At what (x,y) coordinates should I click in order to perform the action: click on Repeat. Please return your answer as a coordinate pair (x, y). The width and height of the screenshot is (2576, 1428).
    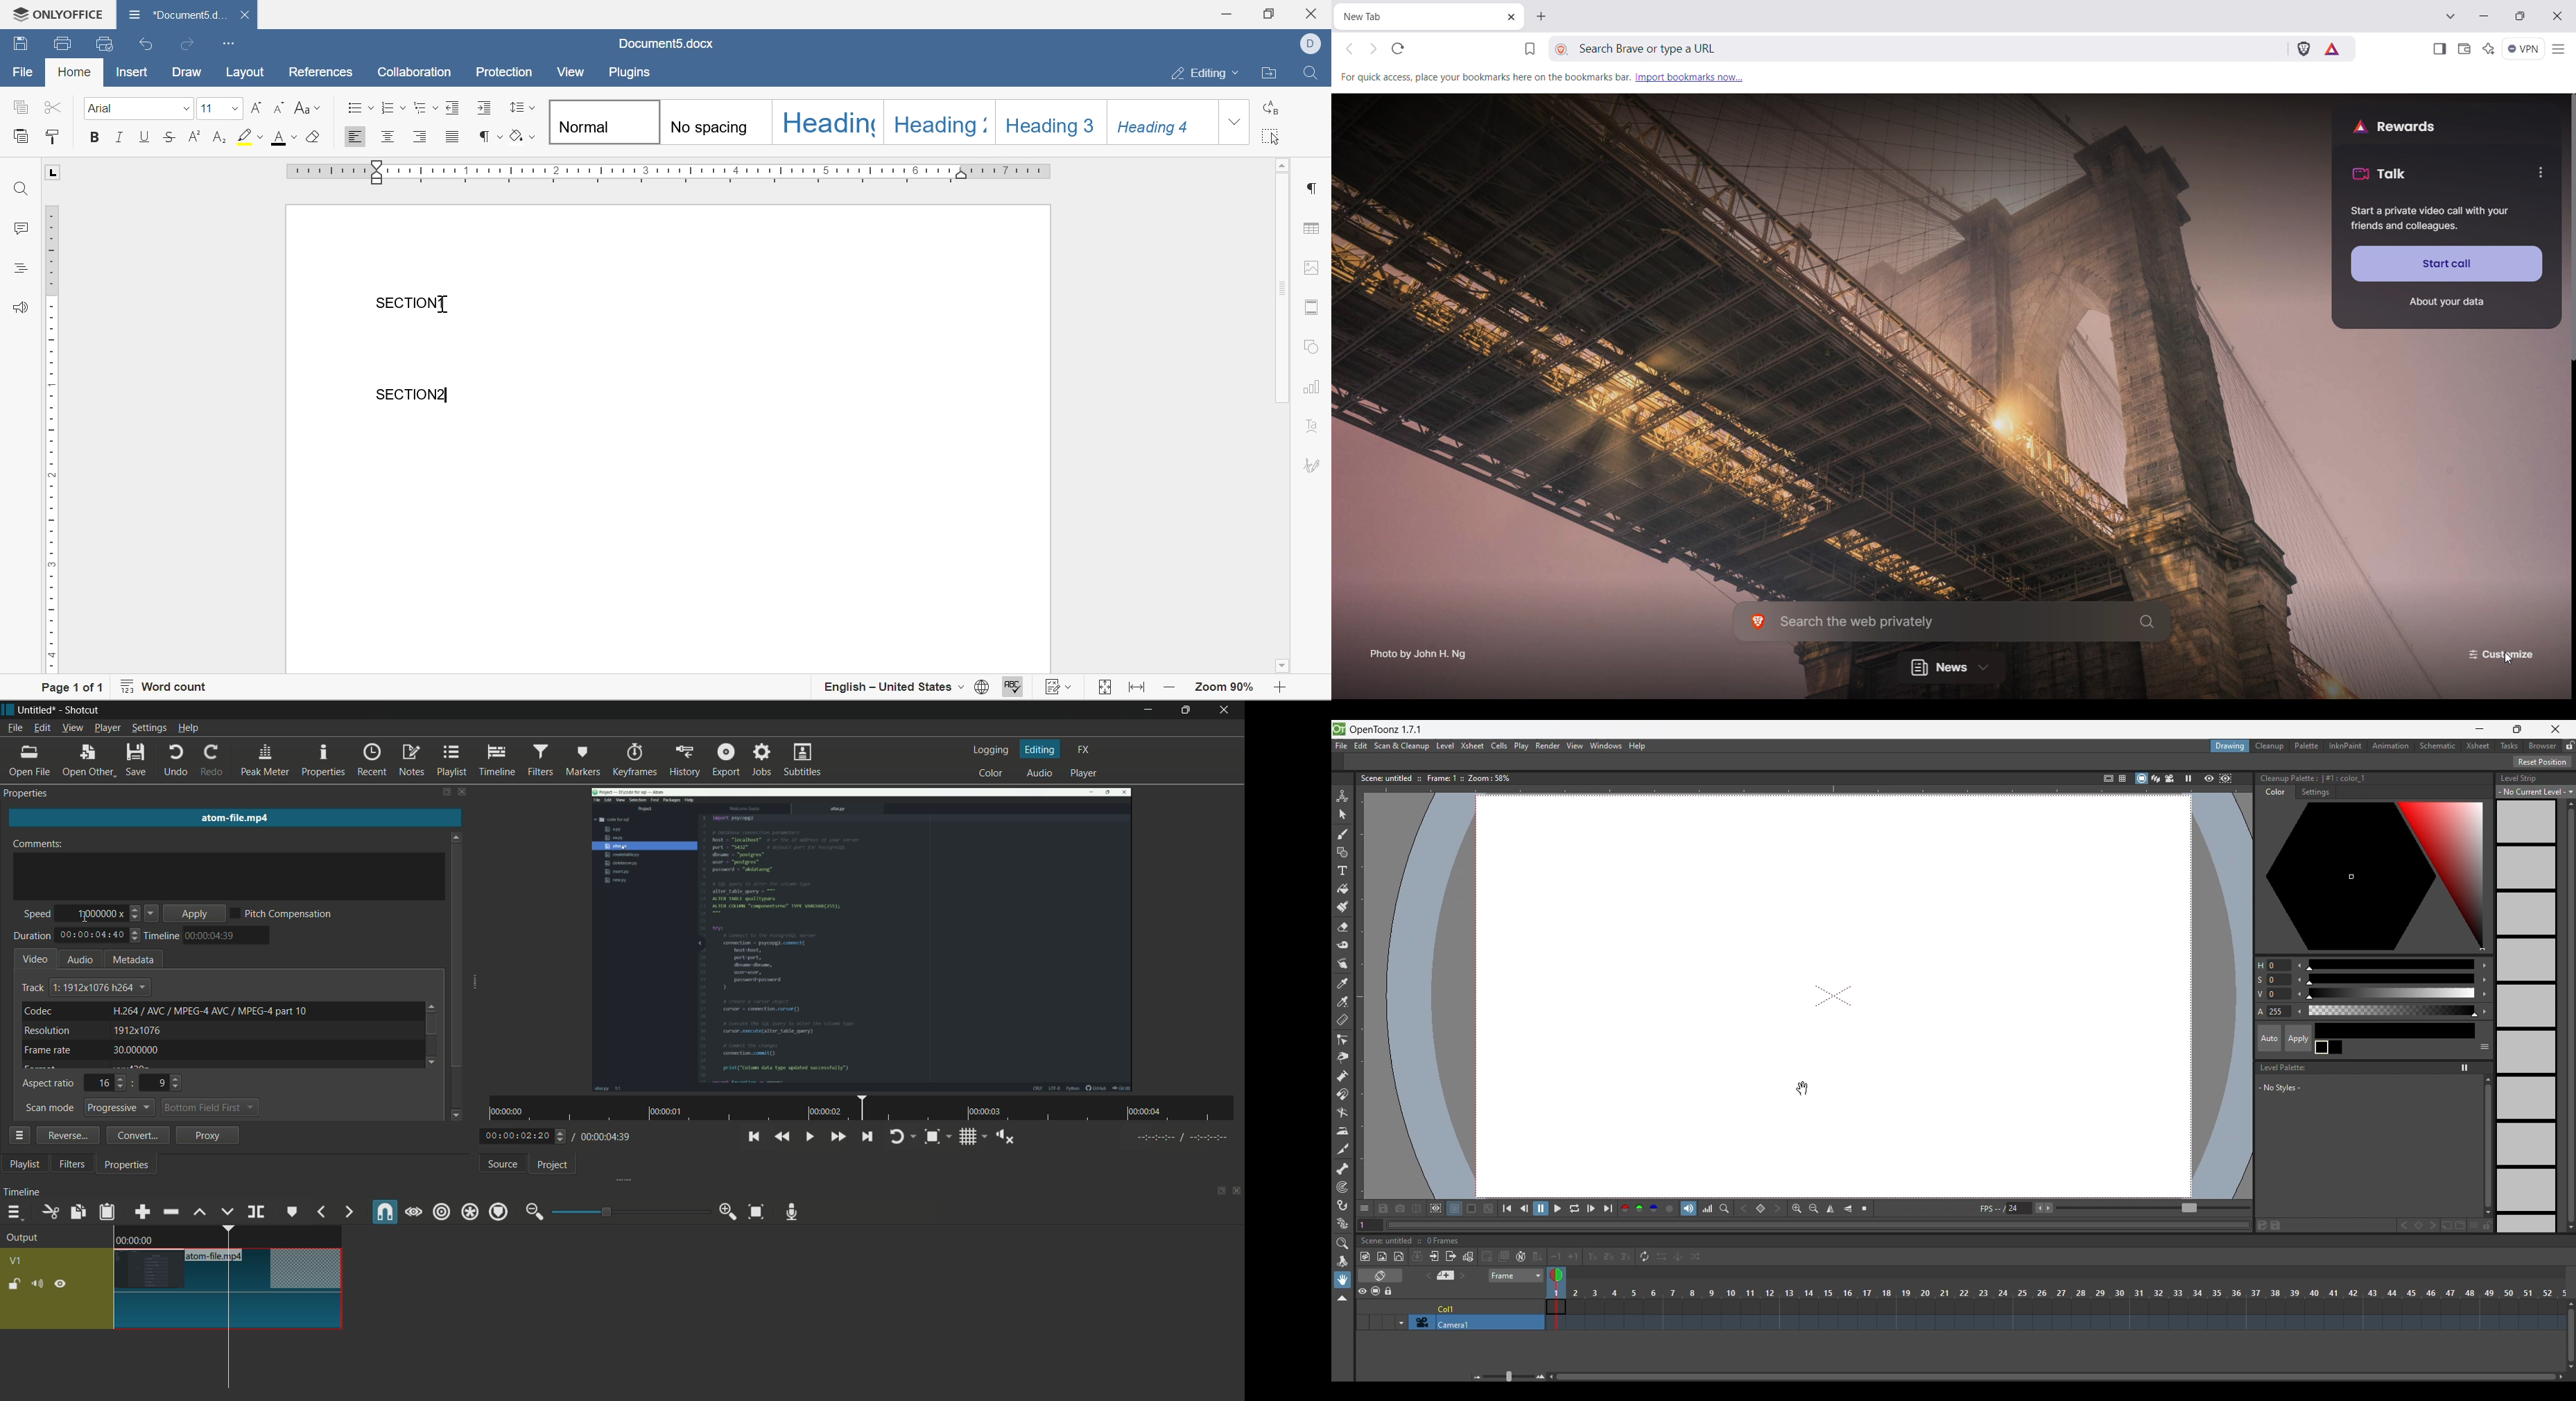
    Looking at the image, I should click on (1645, 1256).